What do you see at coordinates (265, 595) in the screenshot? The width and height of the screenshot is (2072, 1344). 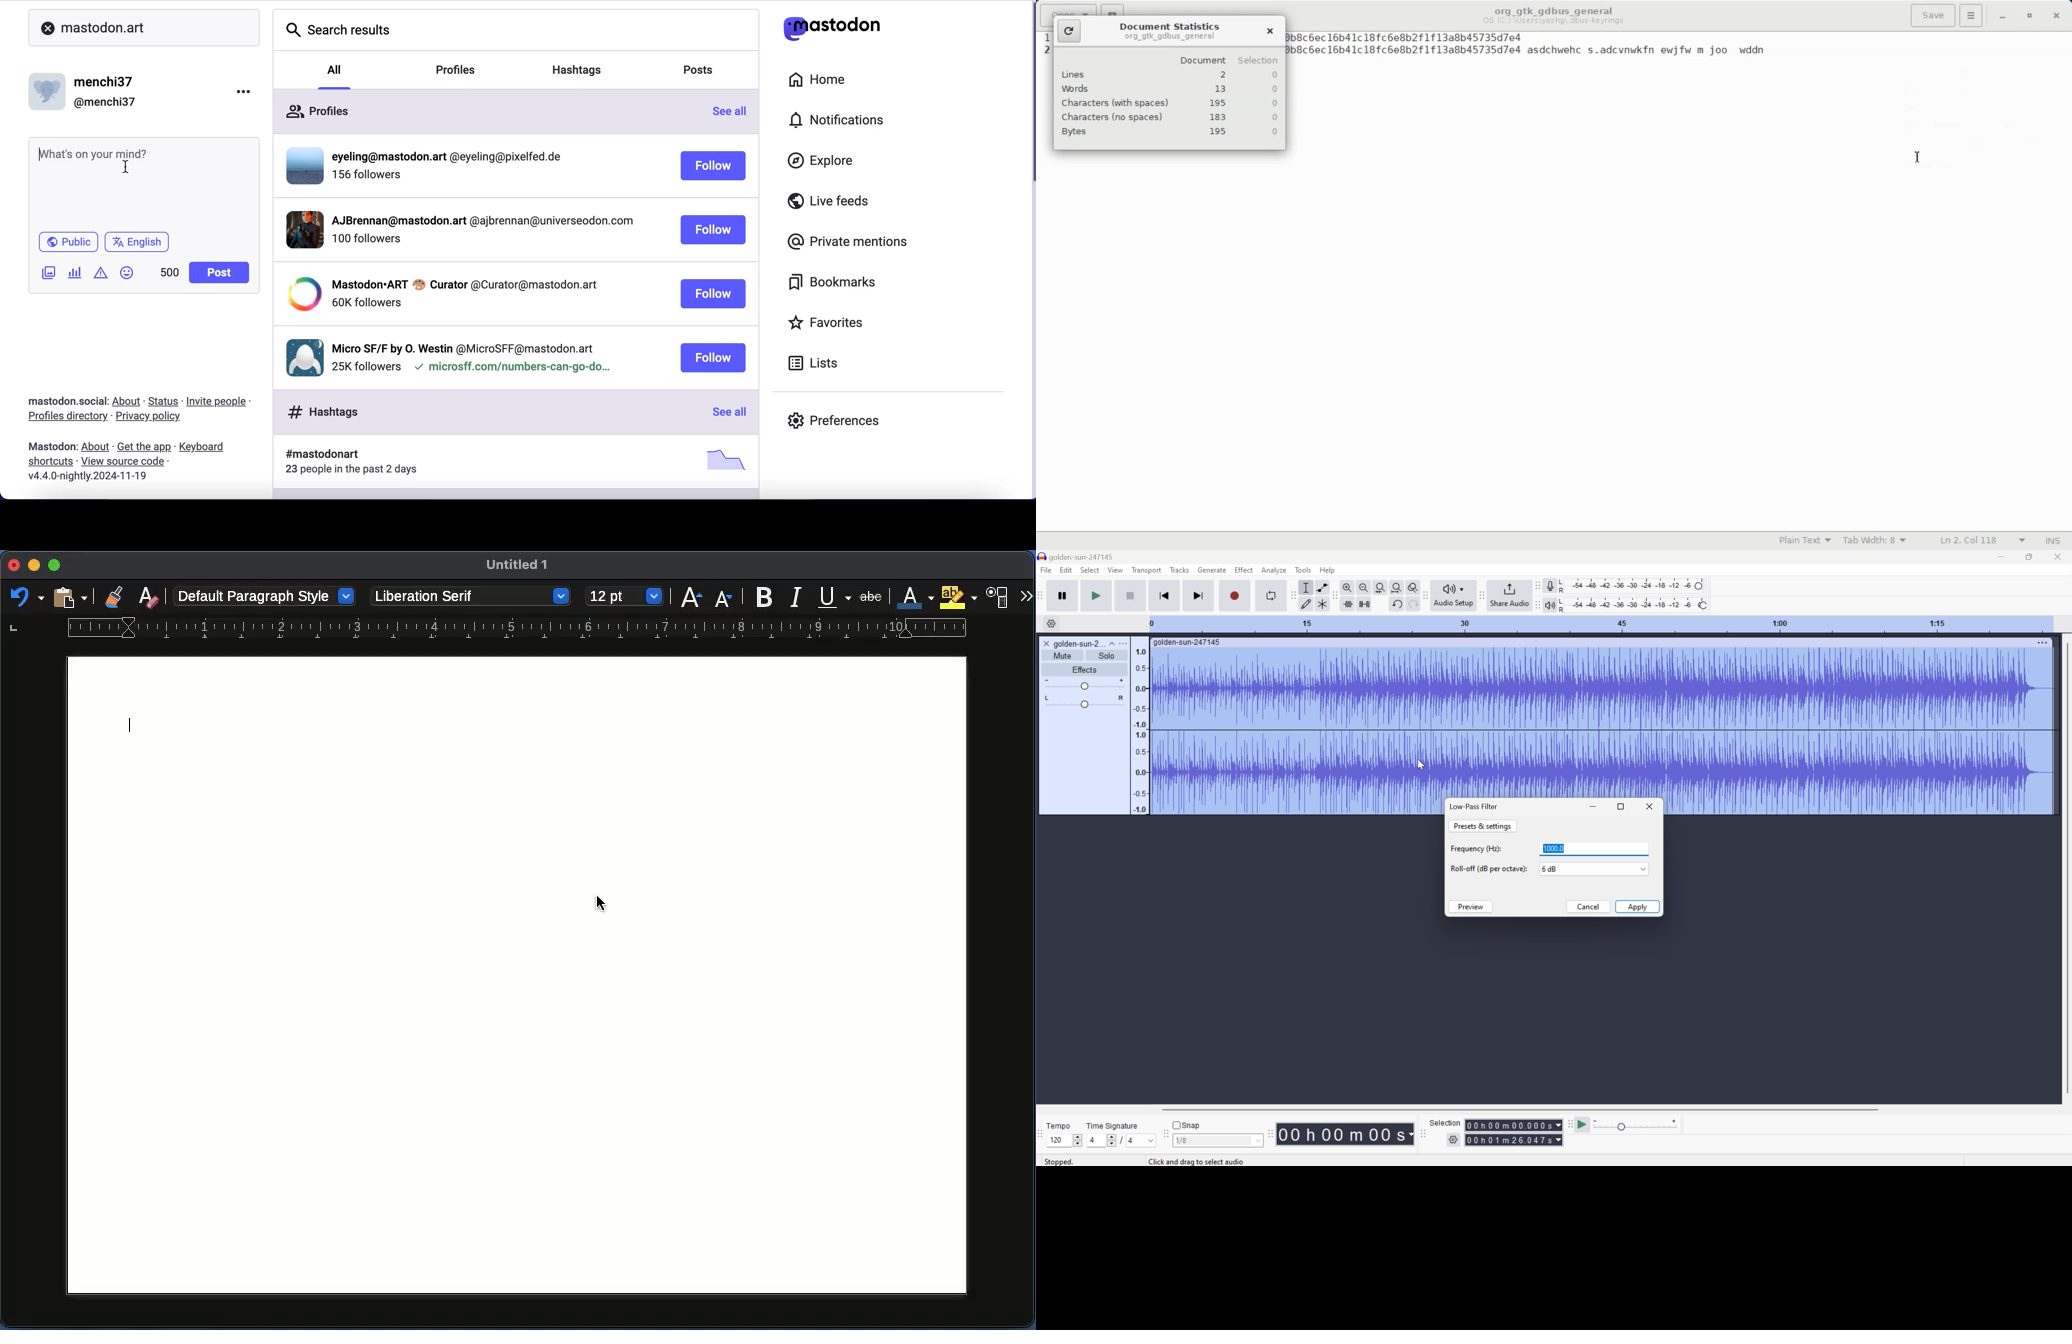 I see `Paragraph style` at bounding box center [265, 595].